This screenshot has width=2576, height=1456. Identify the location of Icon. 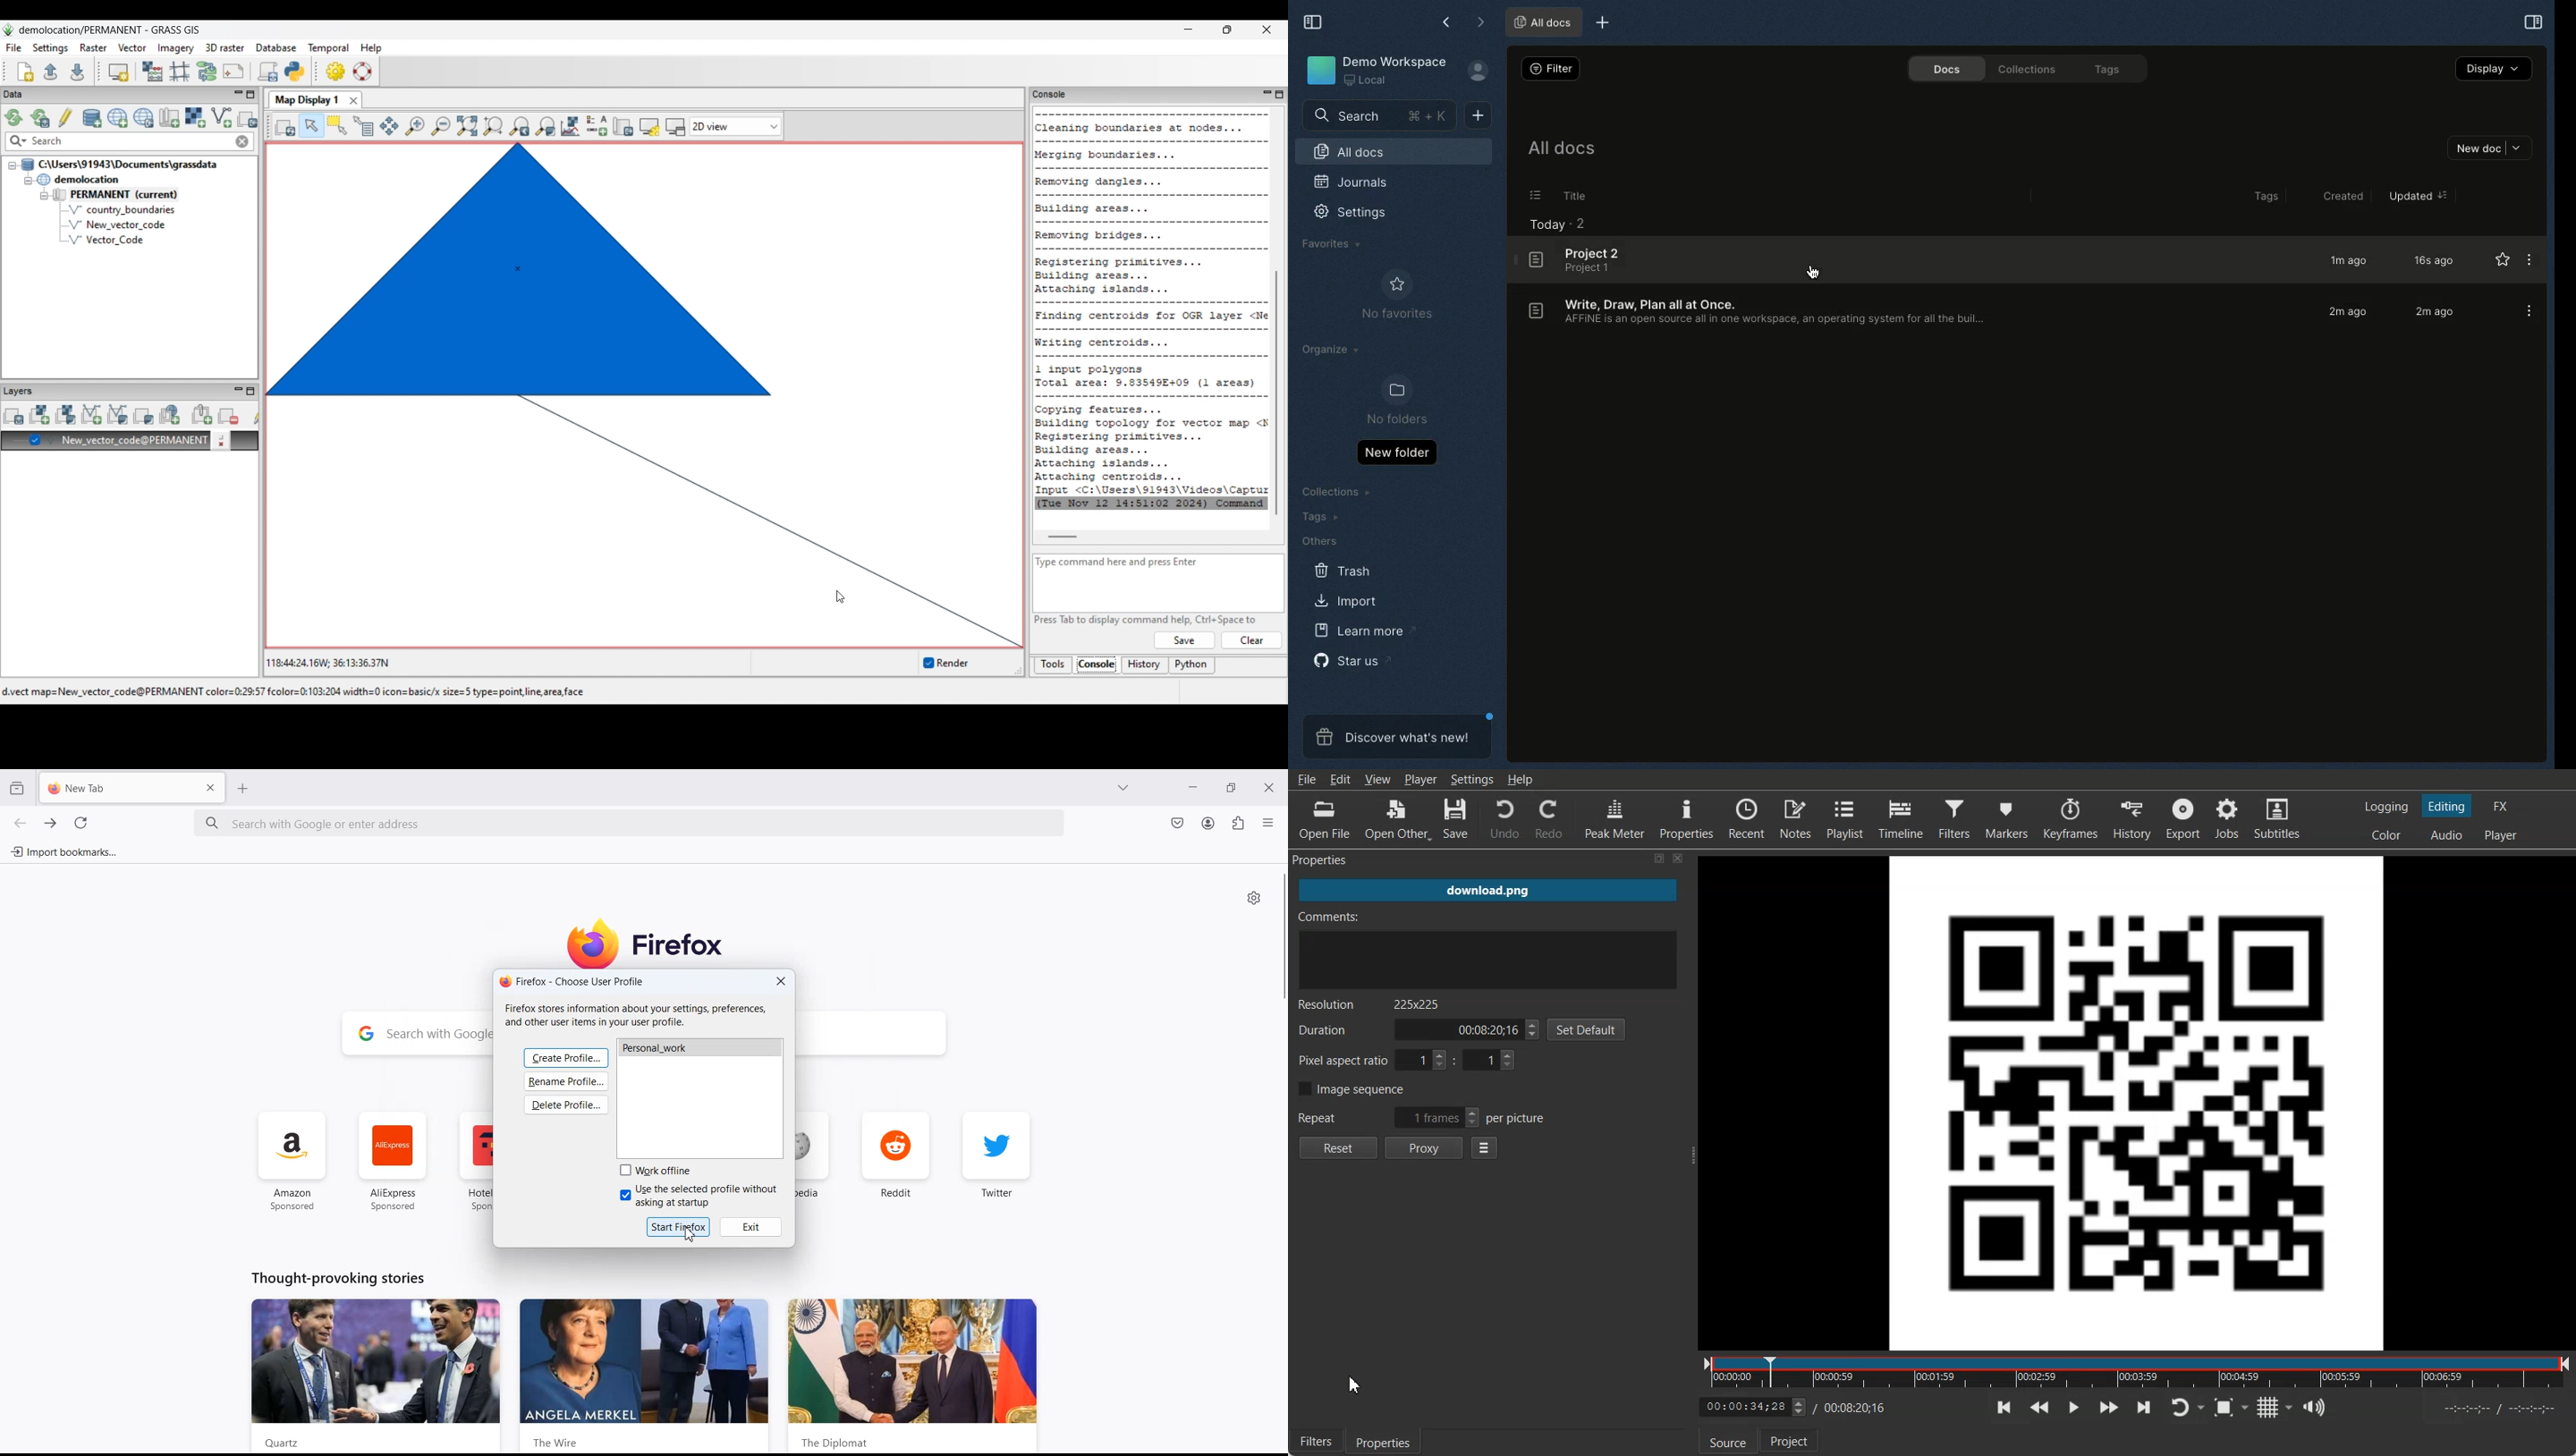
(1317, 70).